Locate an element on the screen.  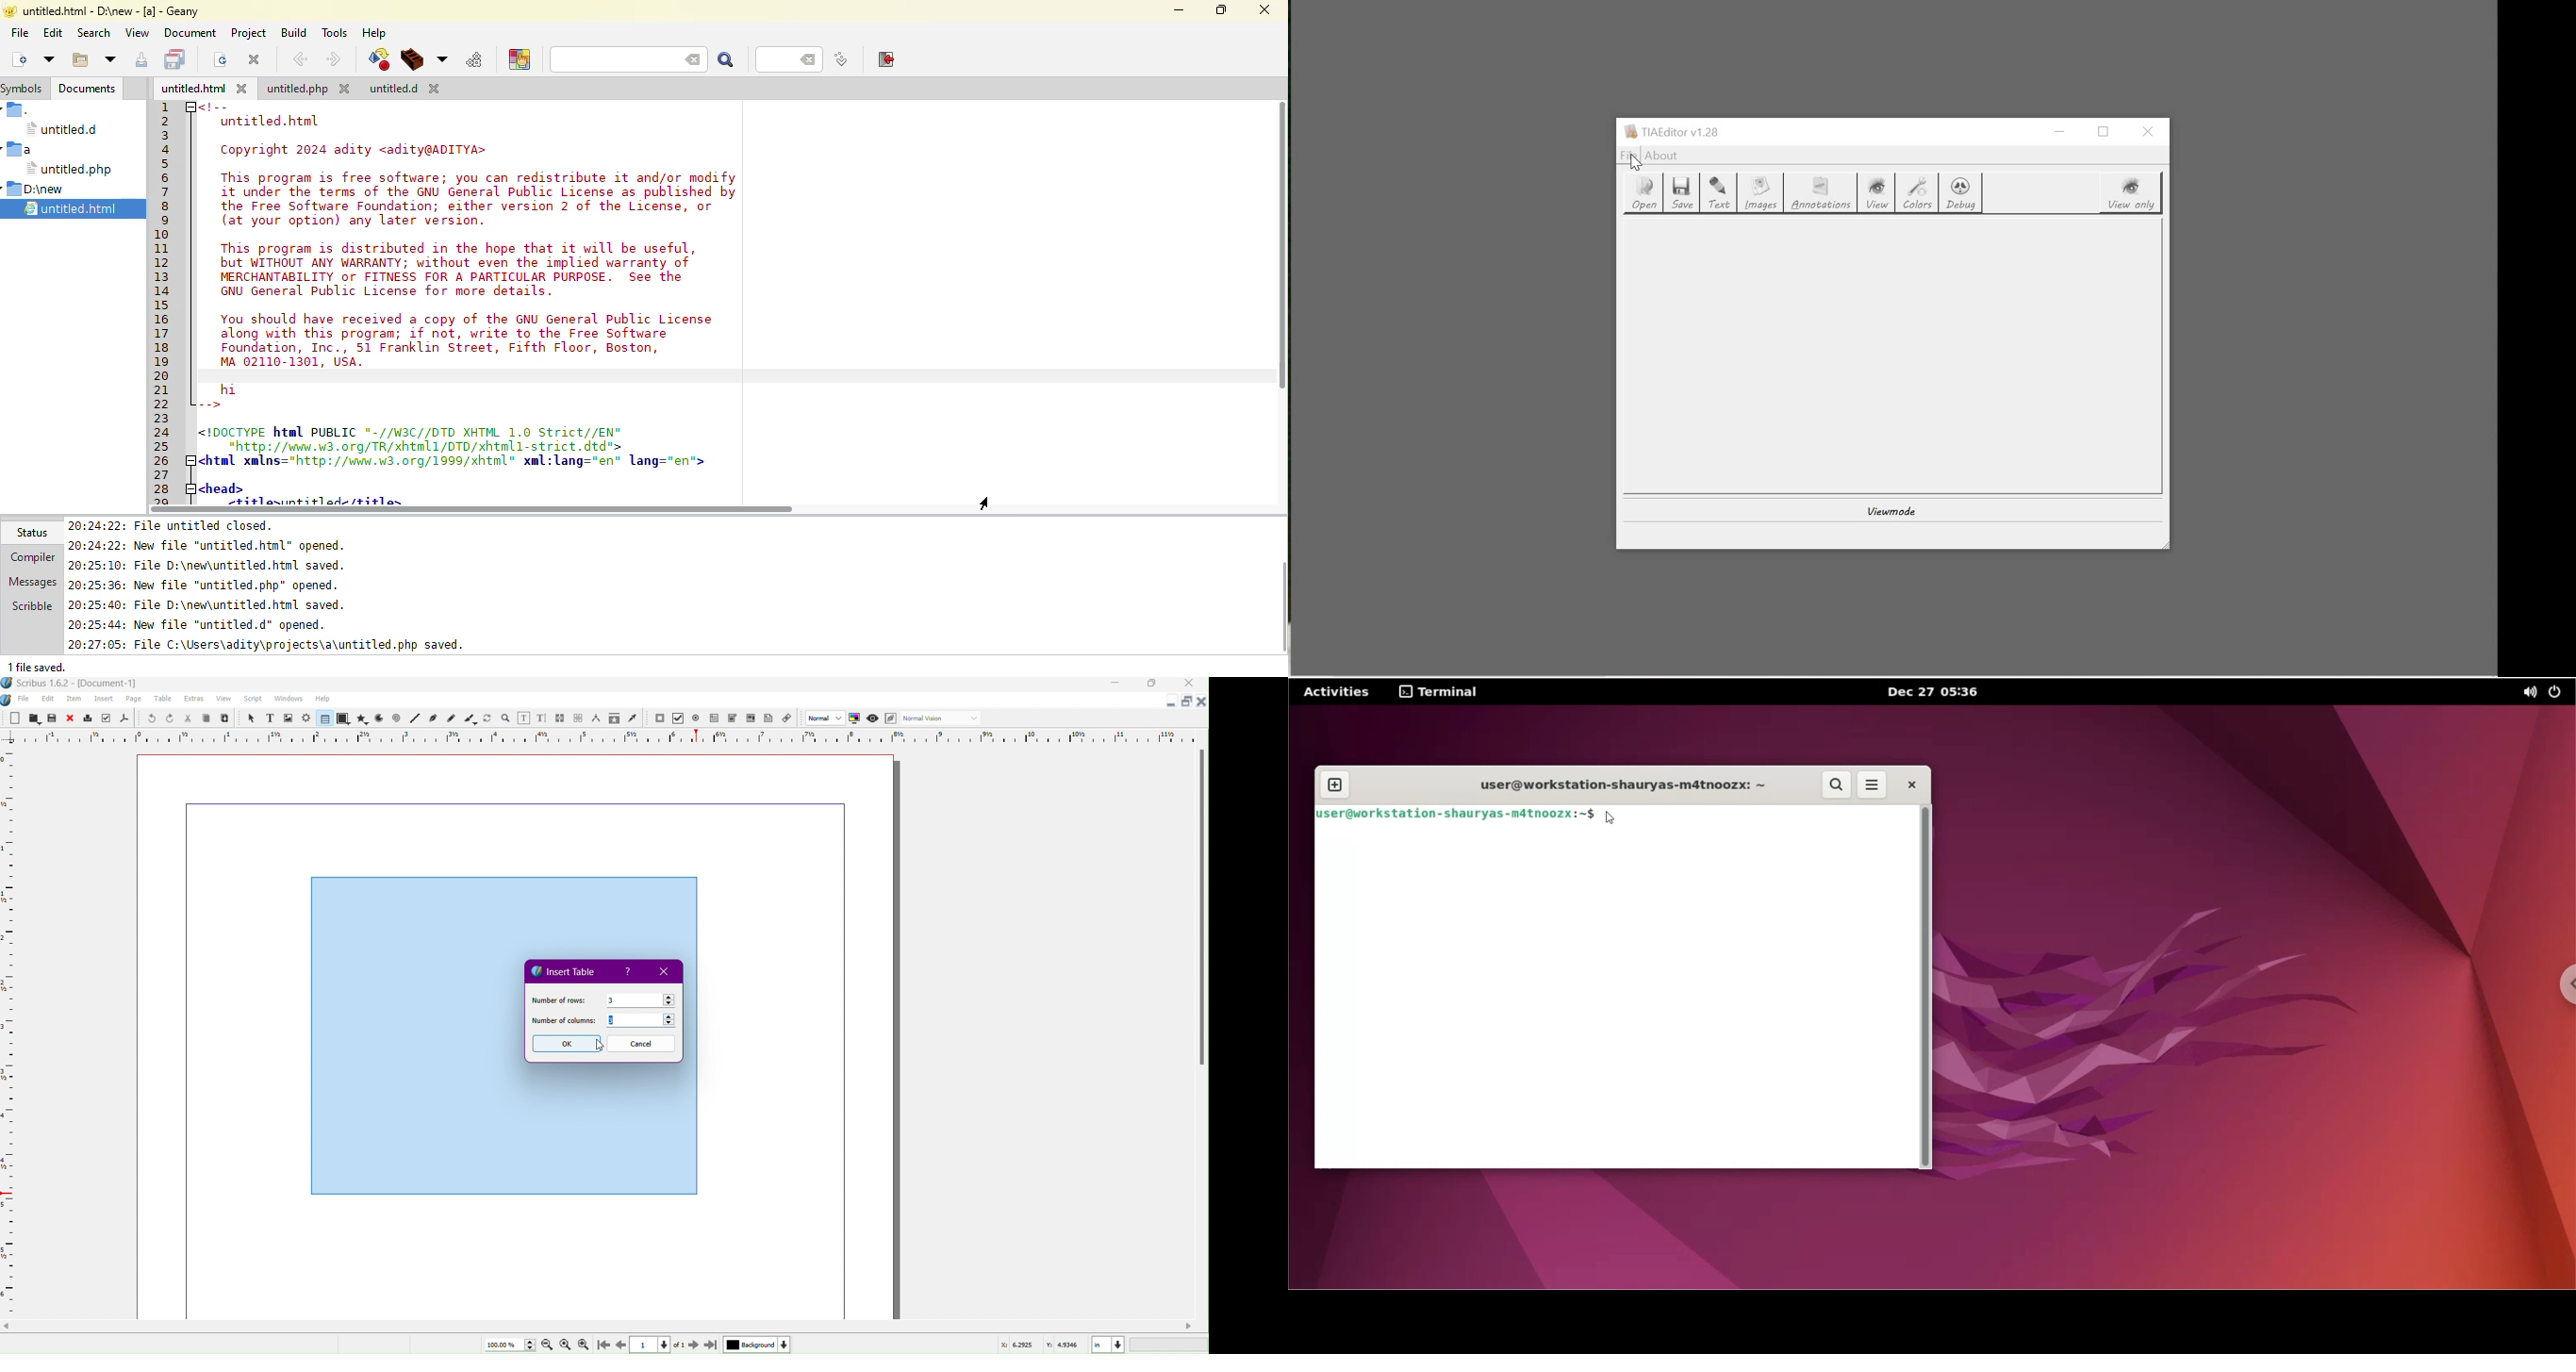
images is located at coordinates (1763, 195).